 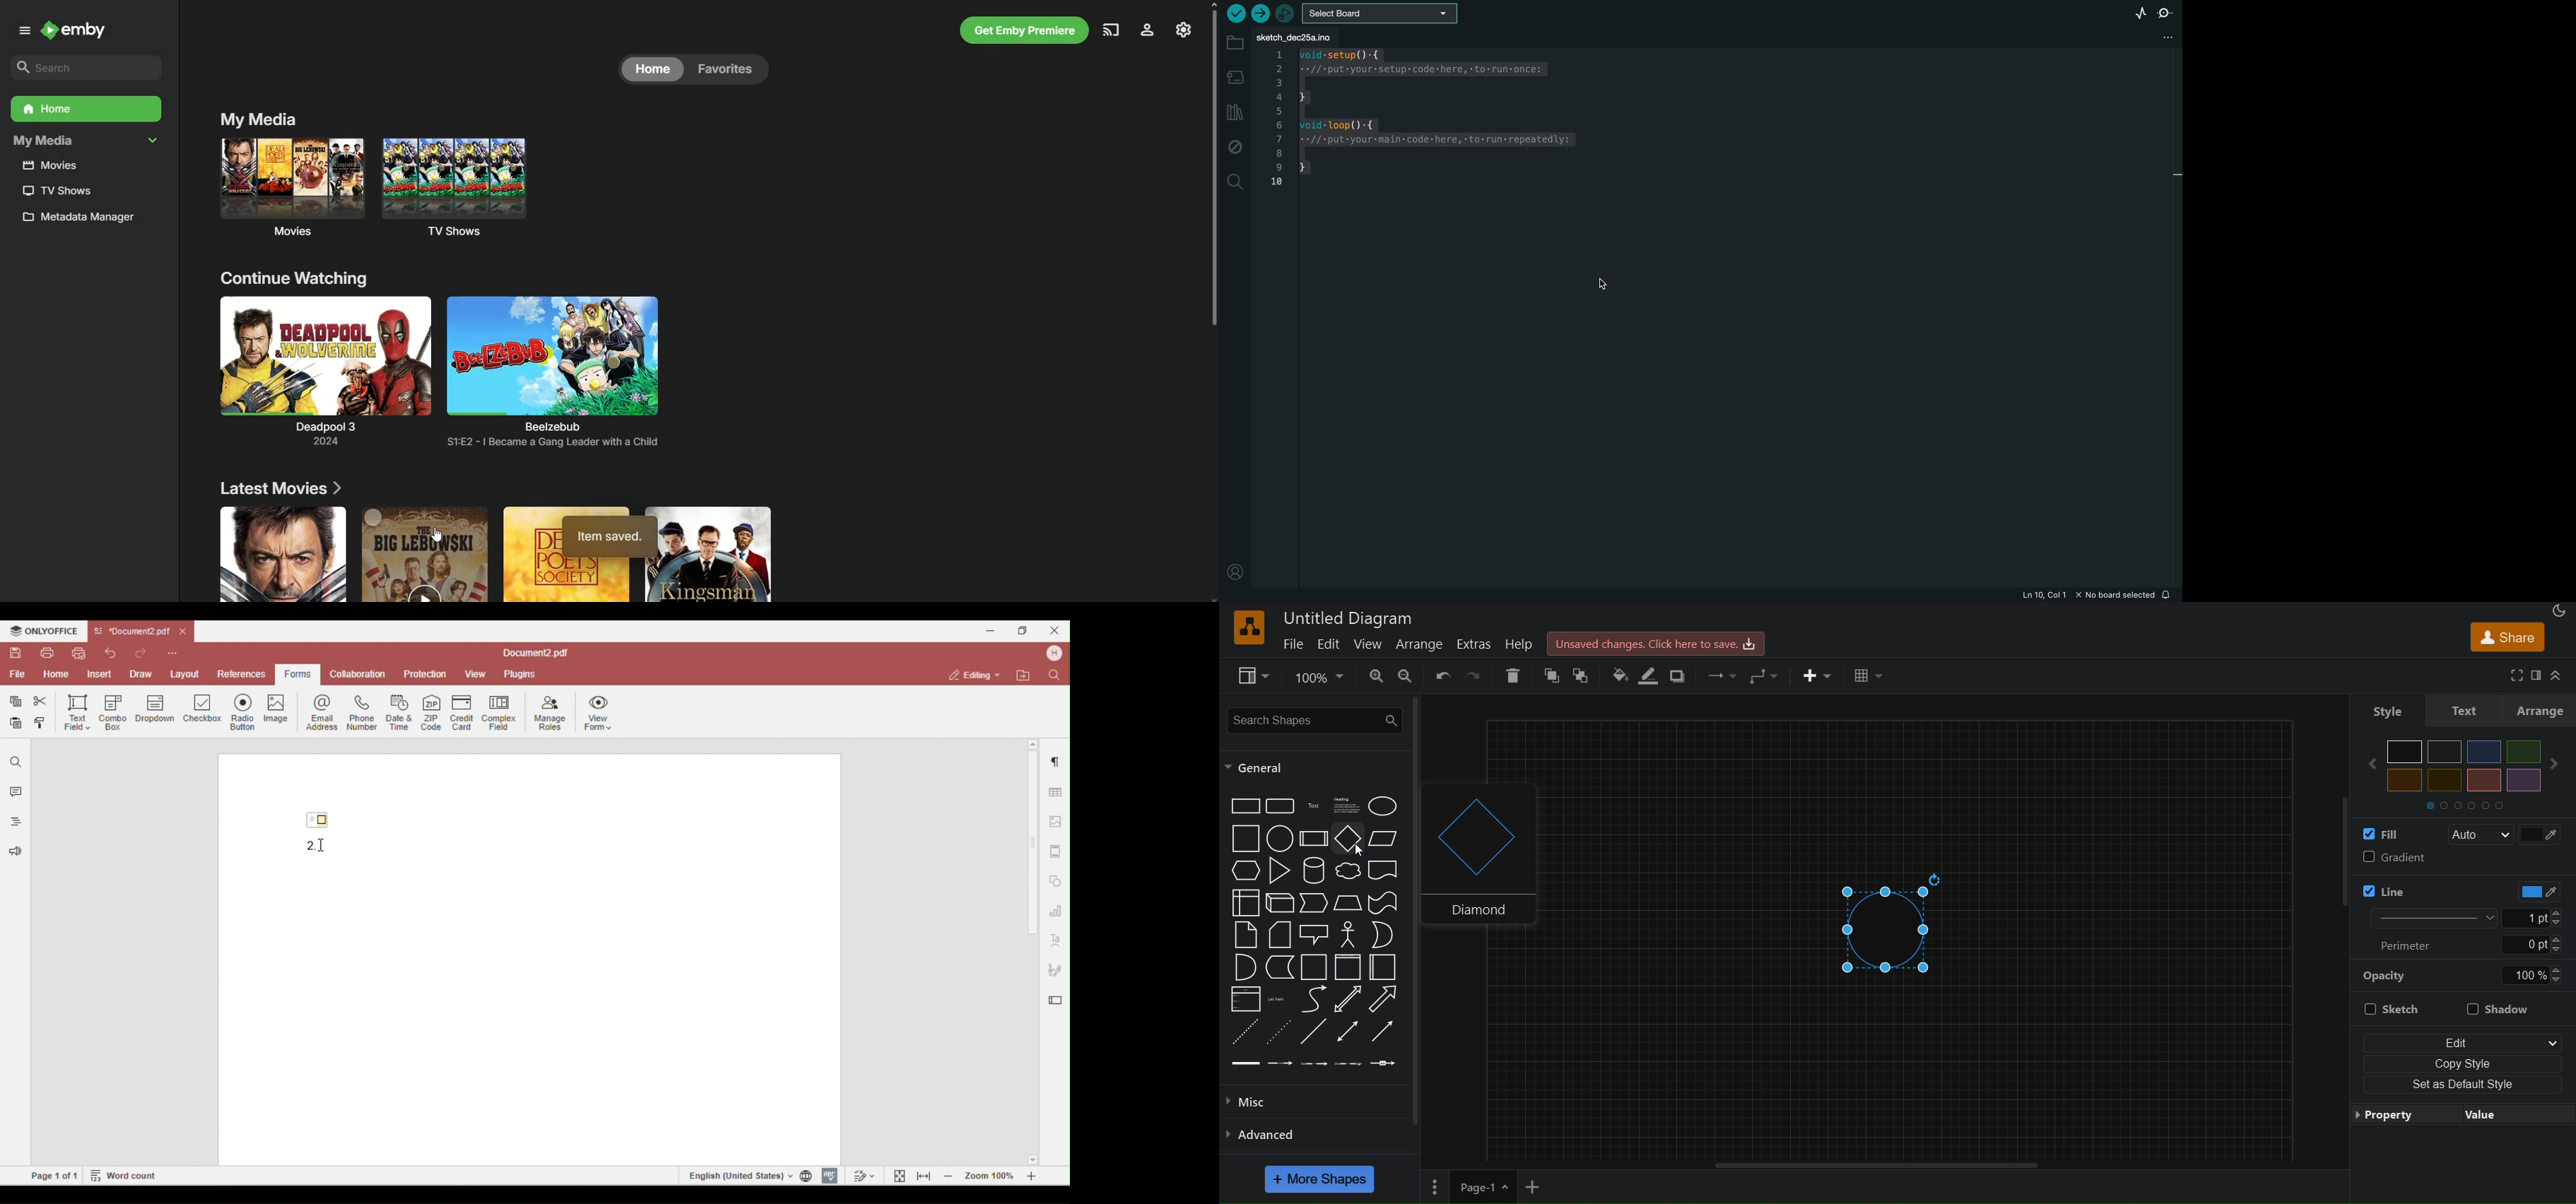 I want to click on note, so click(x=1245, y=934).